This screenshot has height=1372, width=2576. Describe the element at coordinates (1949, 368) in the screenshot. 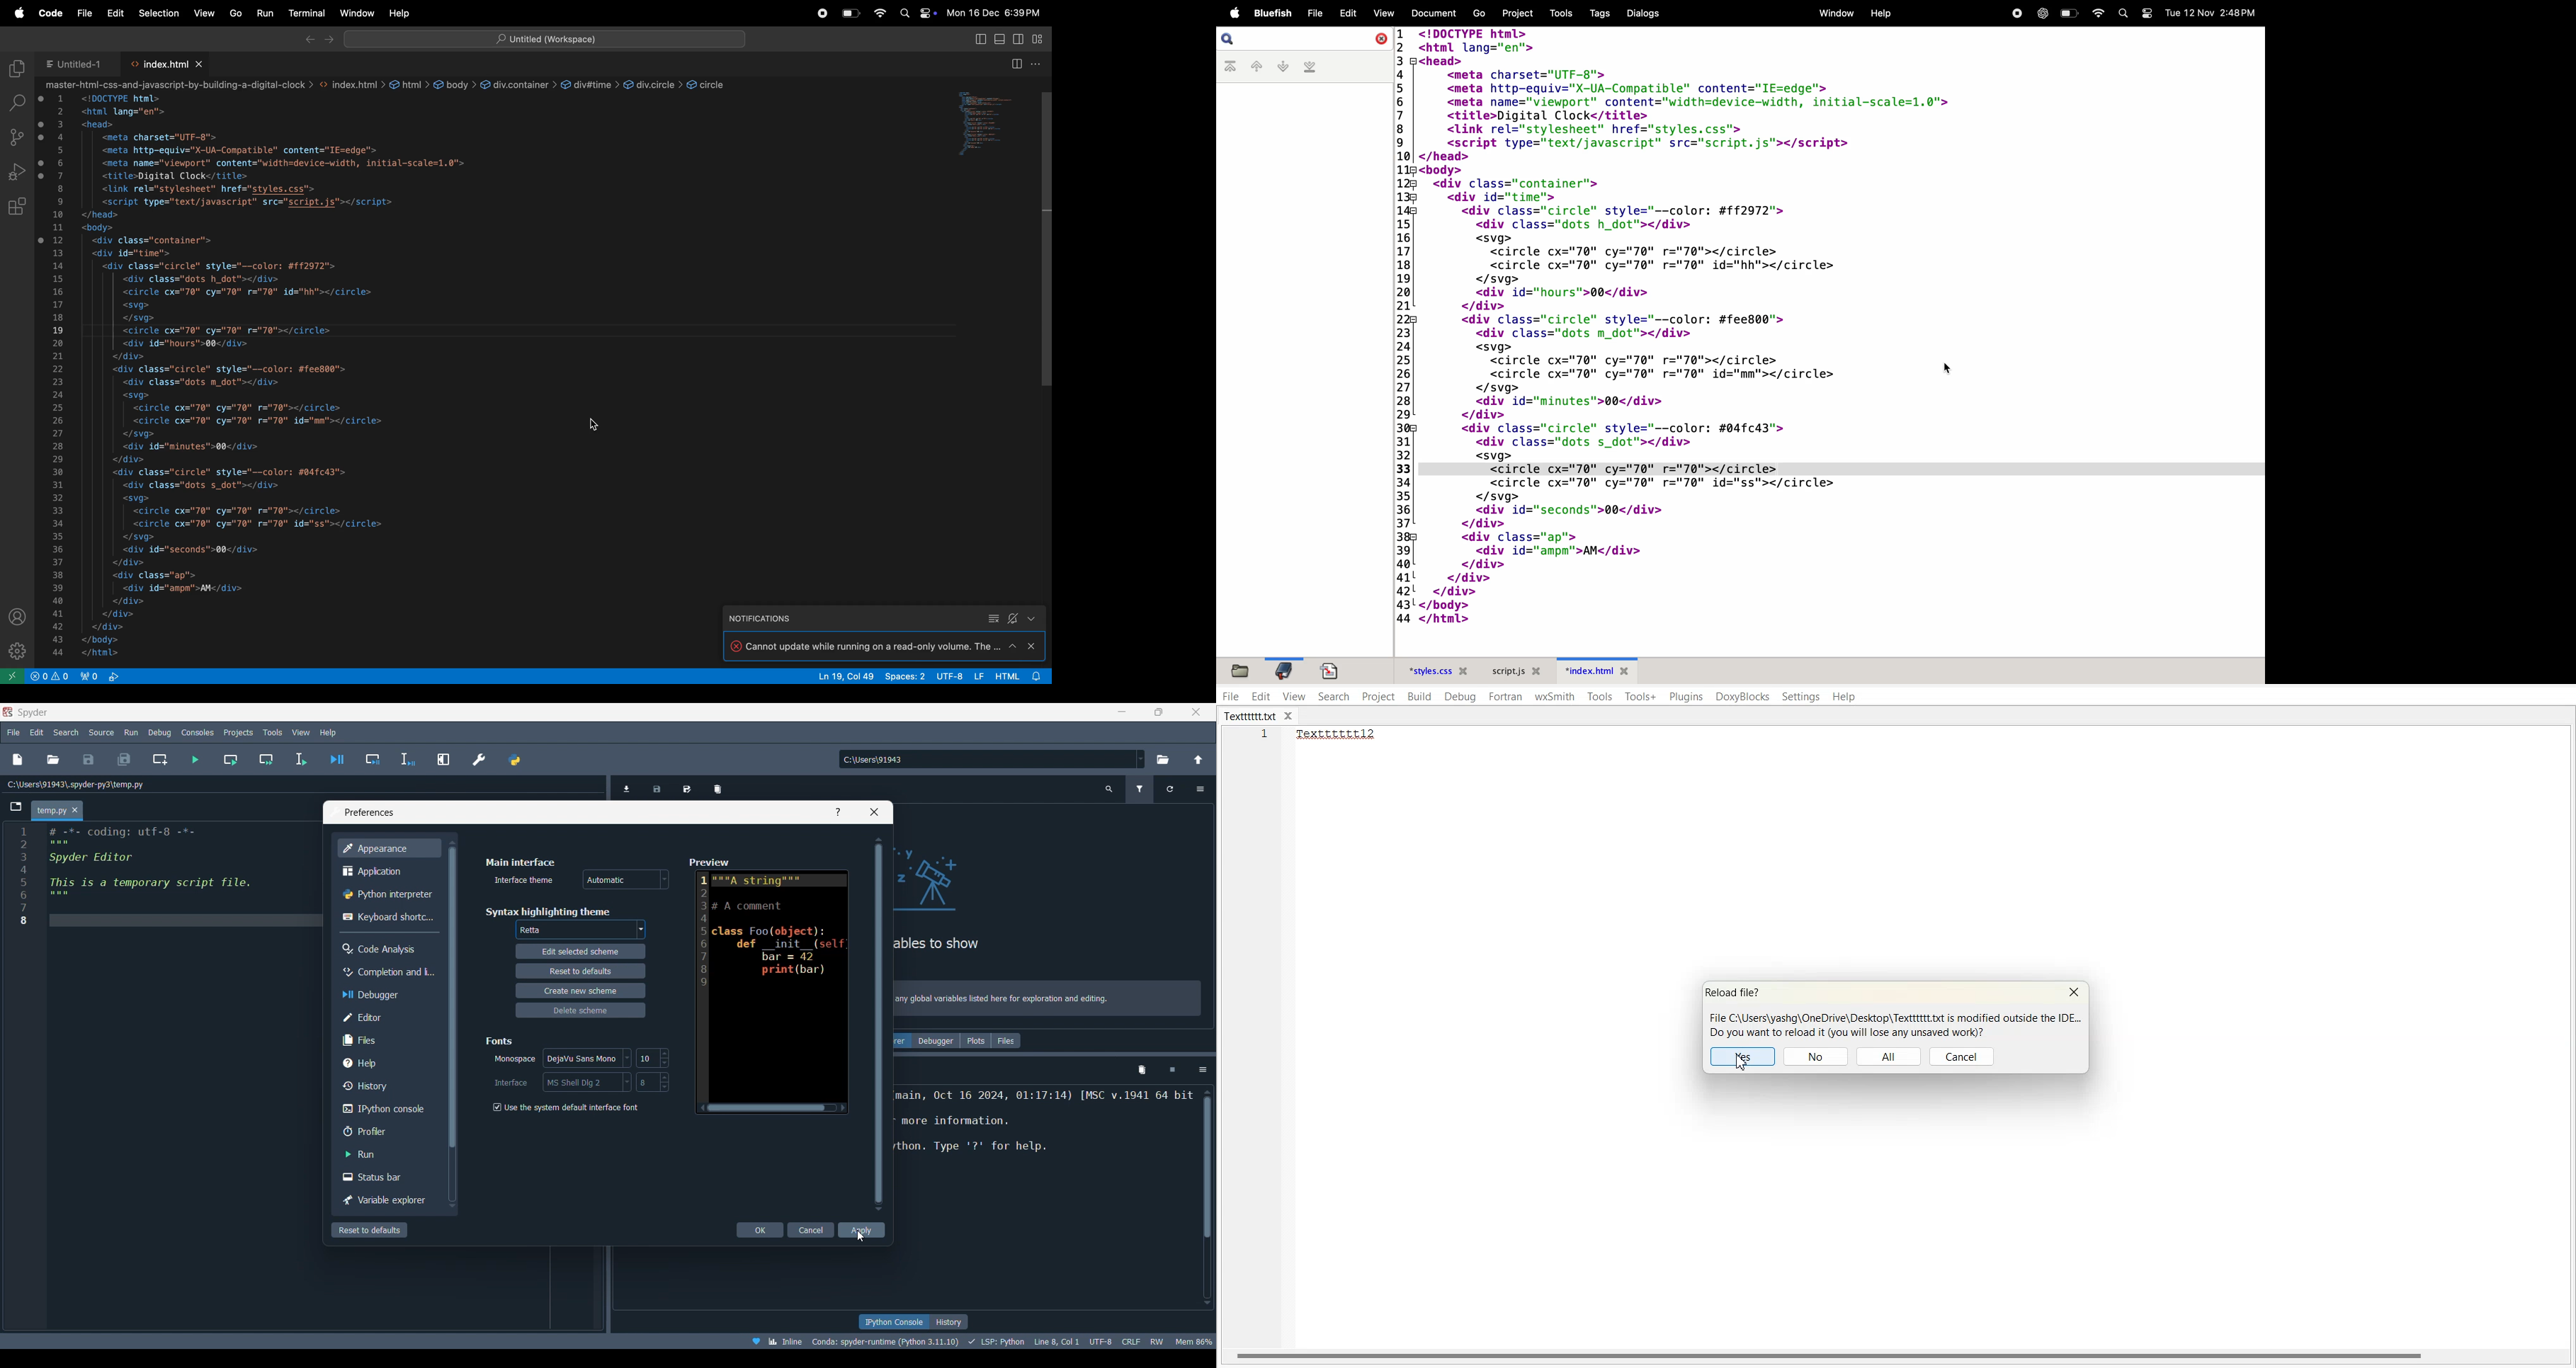

I see `cursor` at that location.